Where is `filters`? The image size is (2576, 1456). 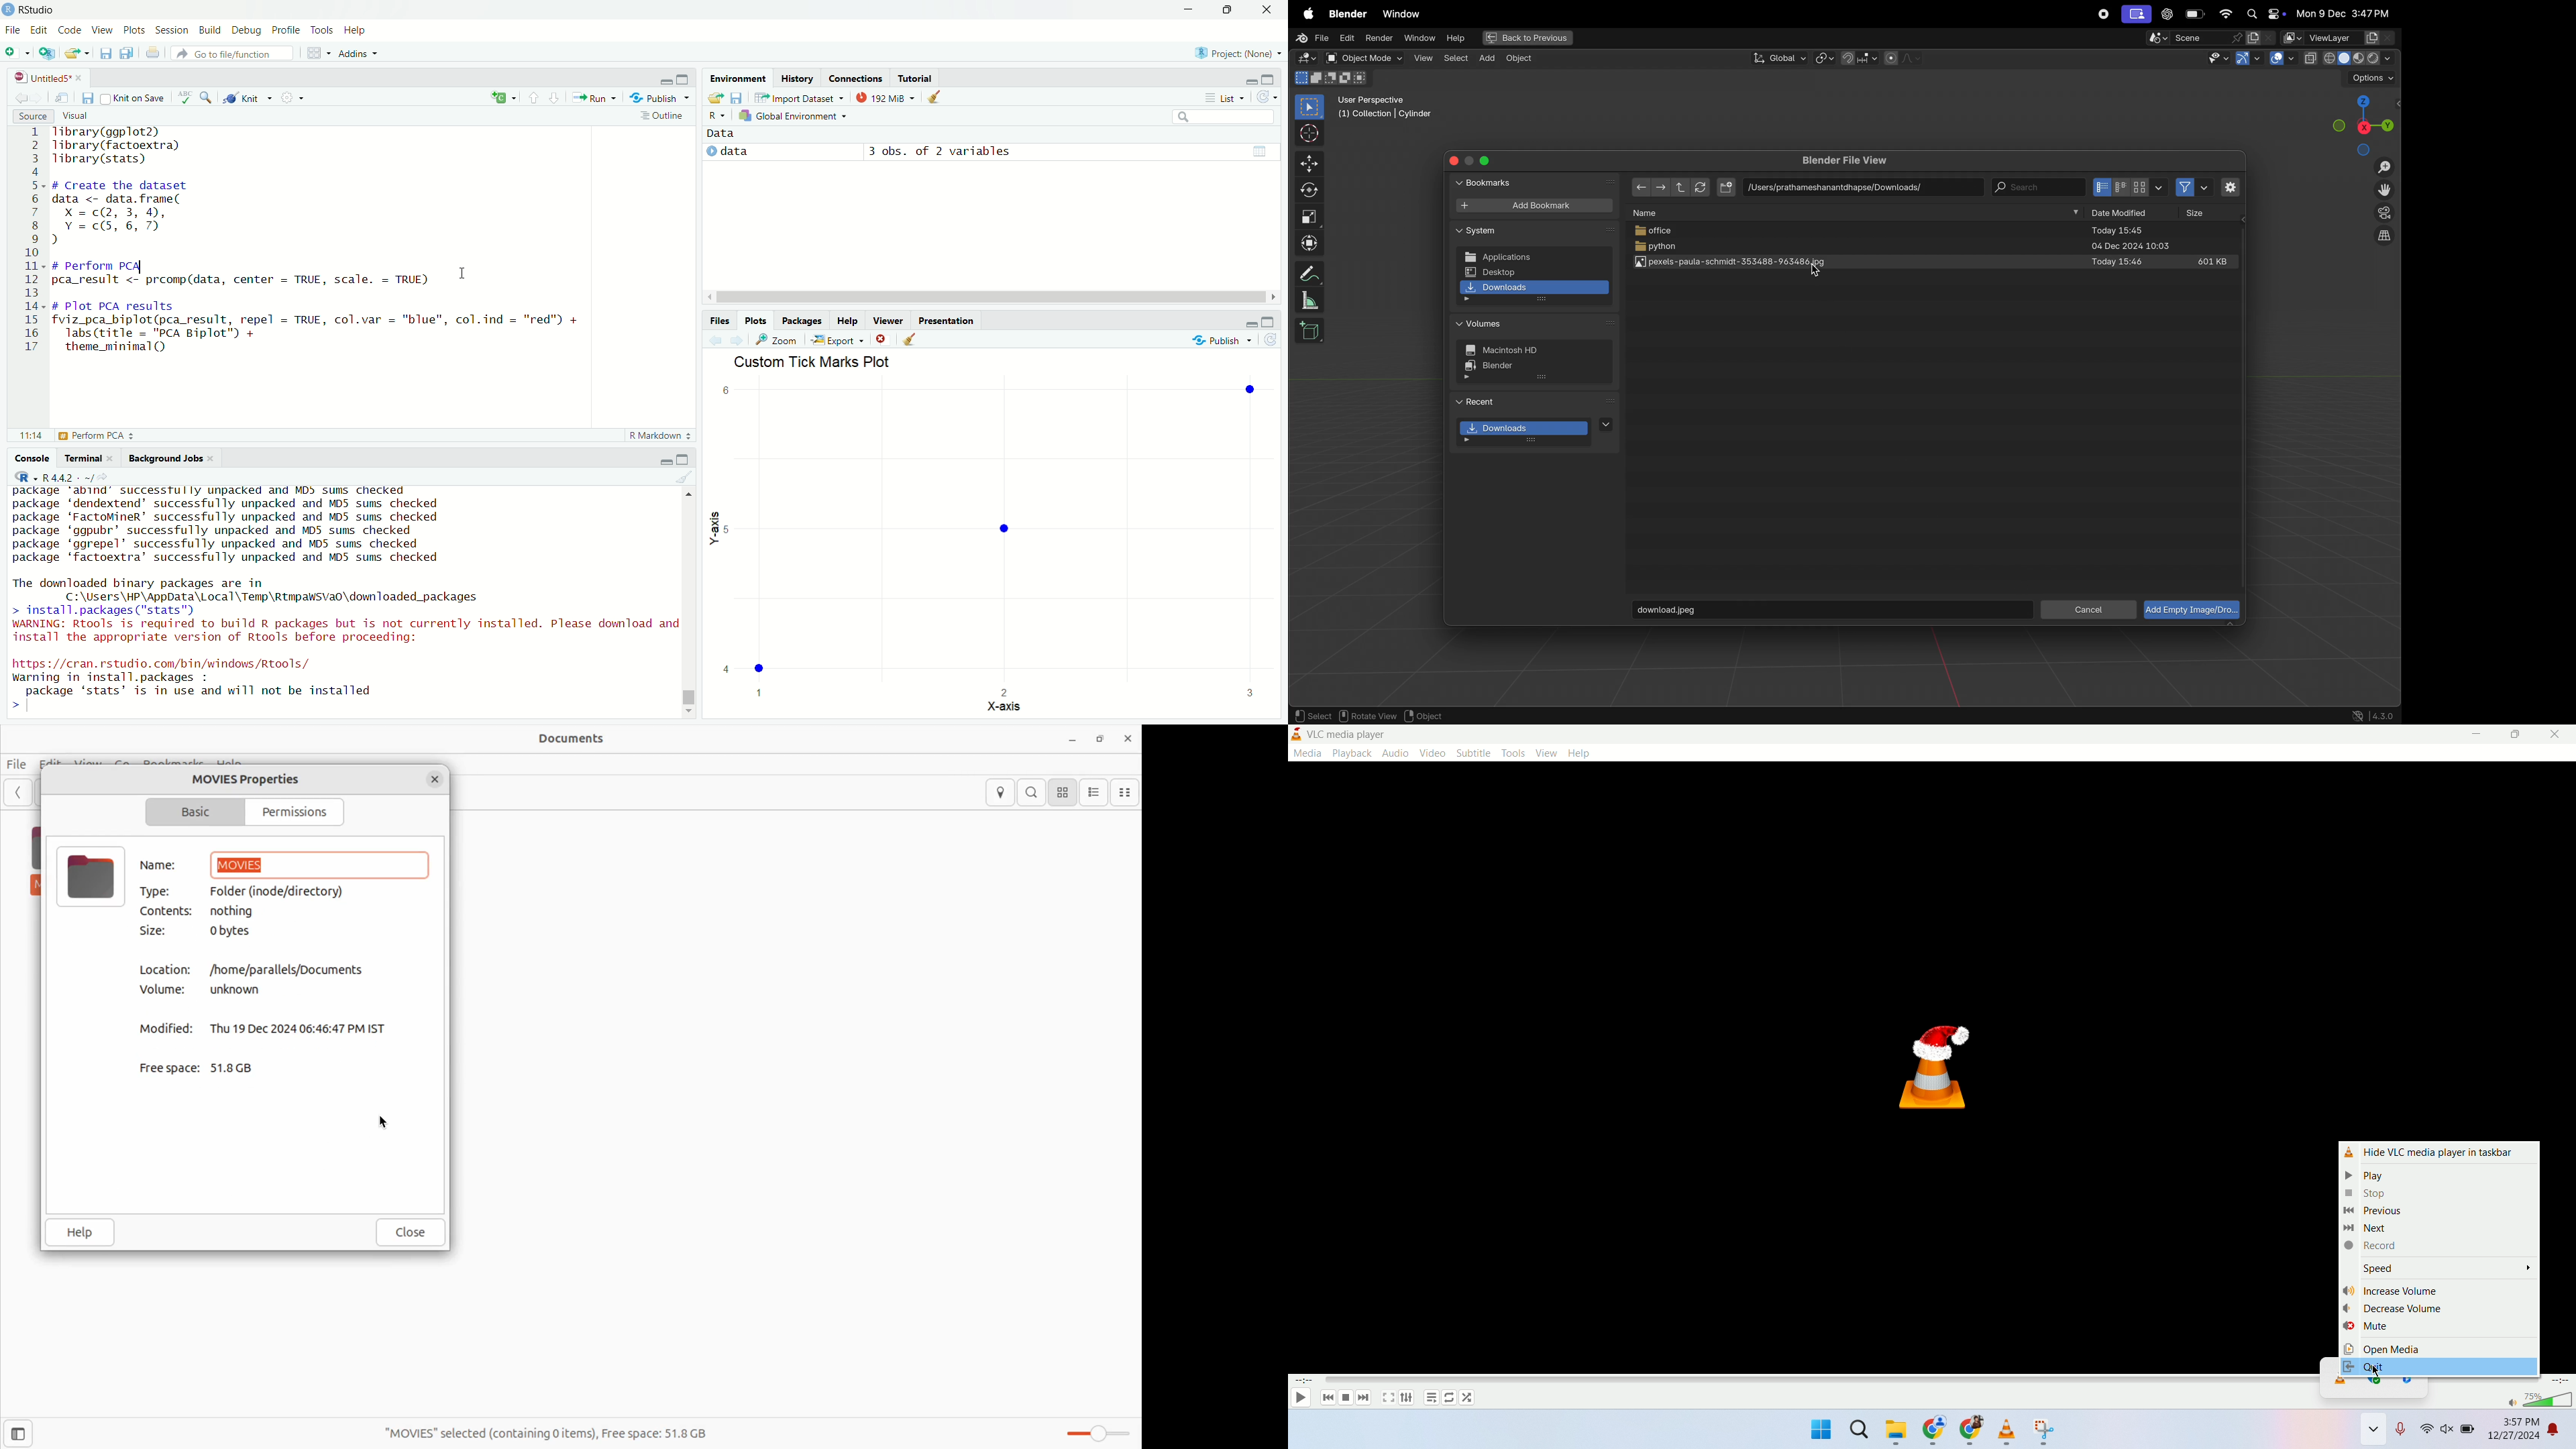
filters is located at coordinates (2192, 188).